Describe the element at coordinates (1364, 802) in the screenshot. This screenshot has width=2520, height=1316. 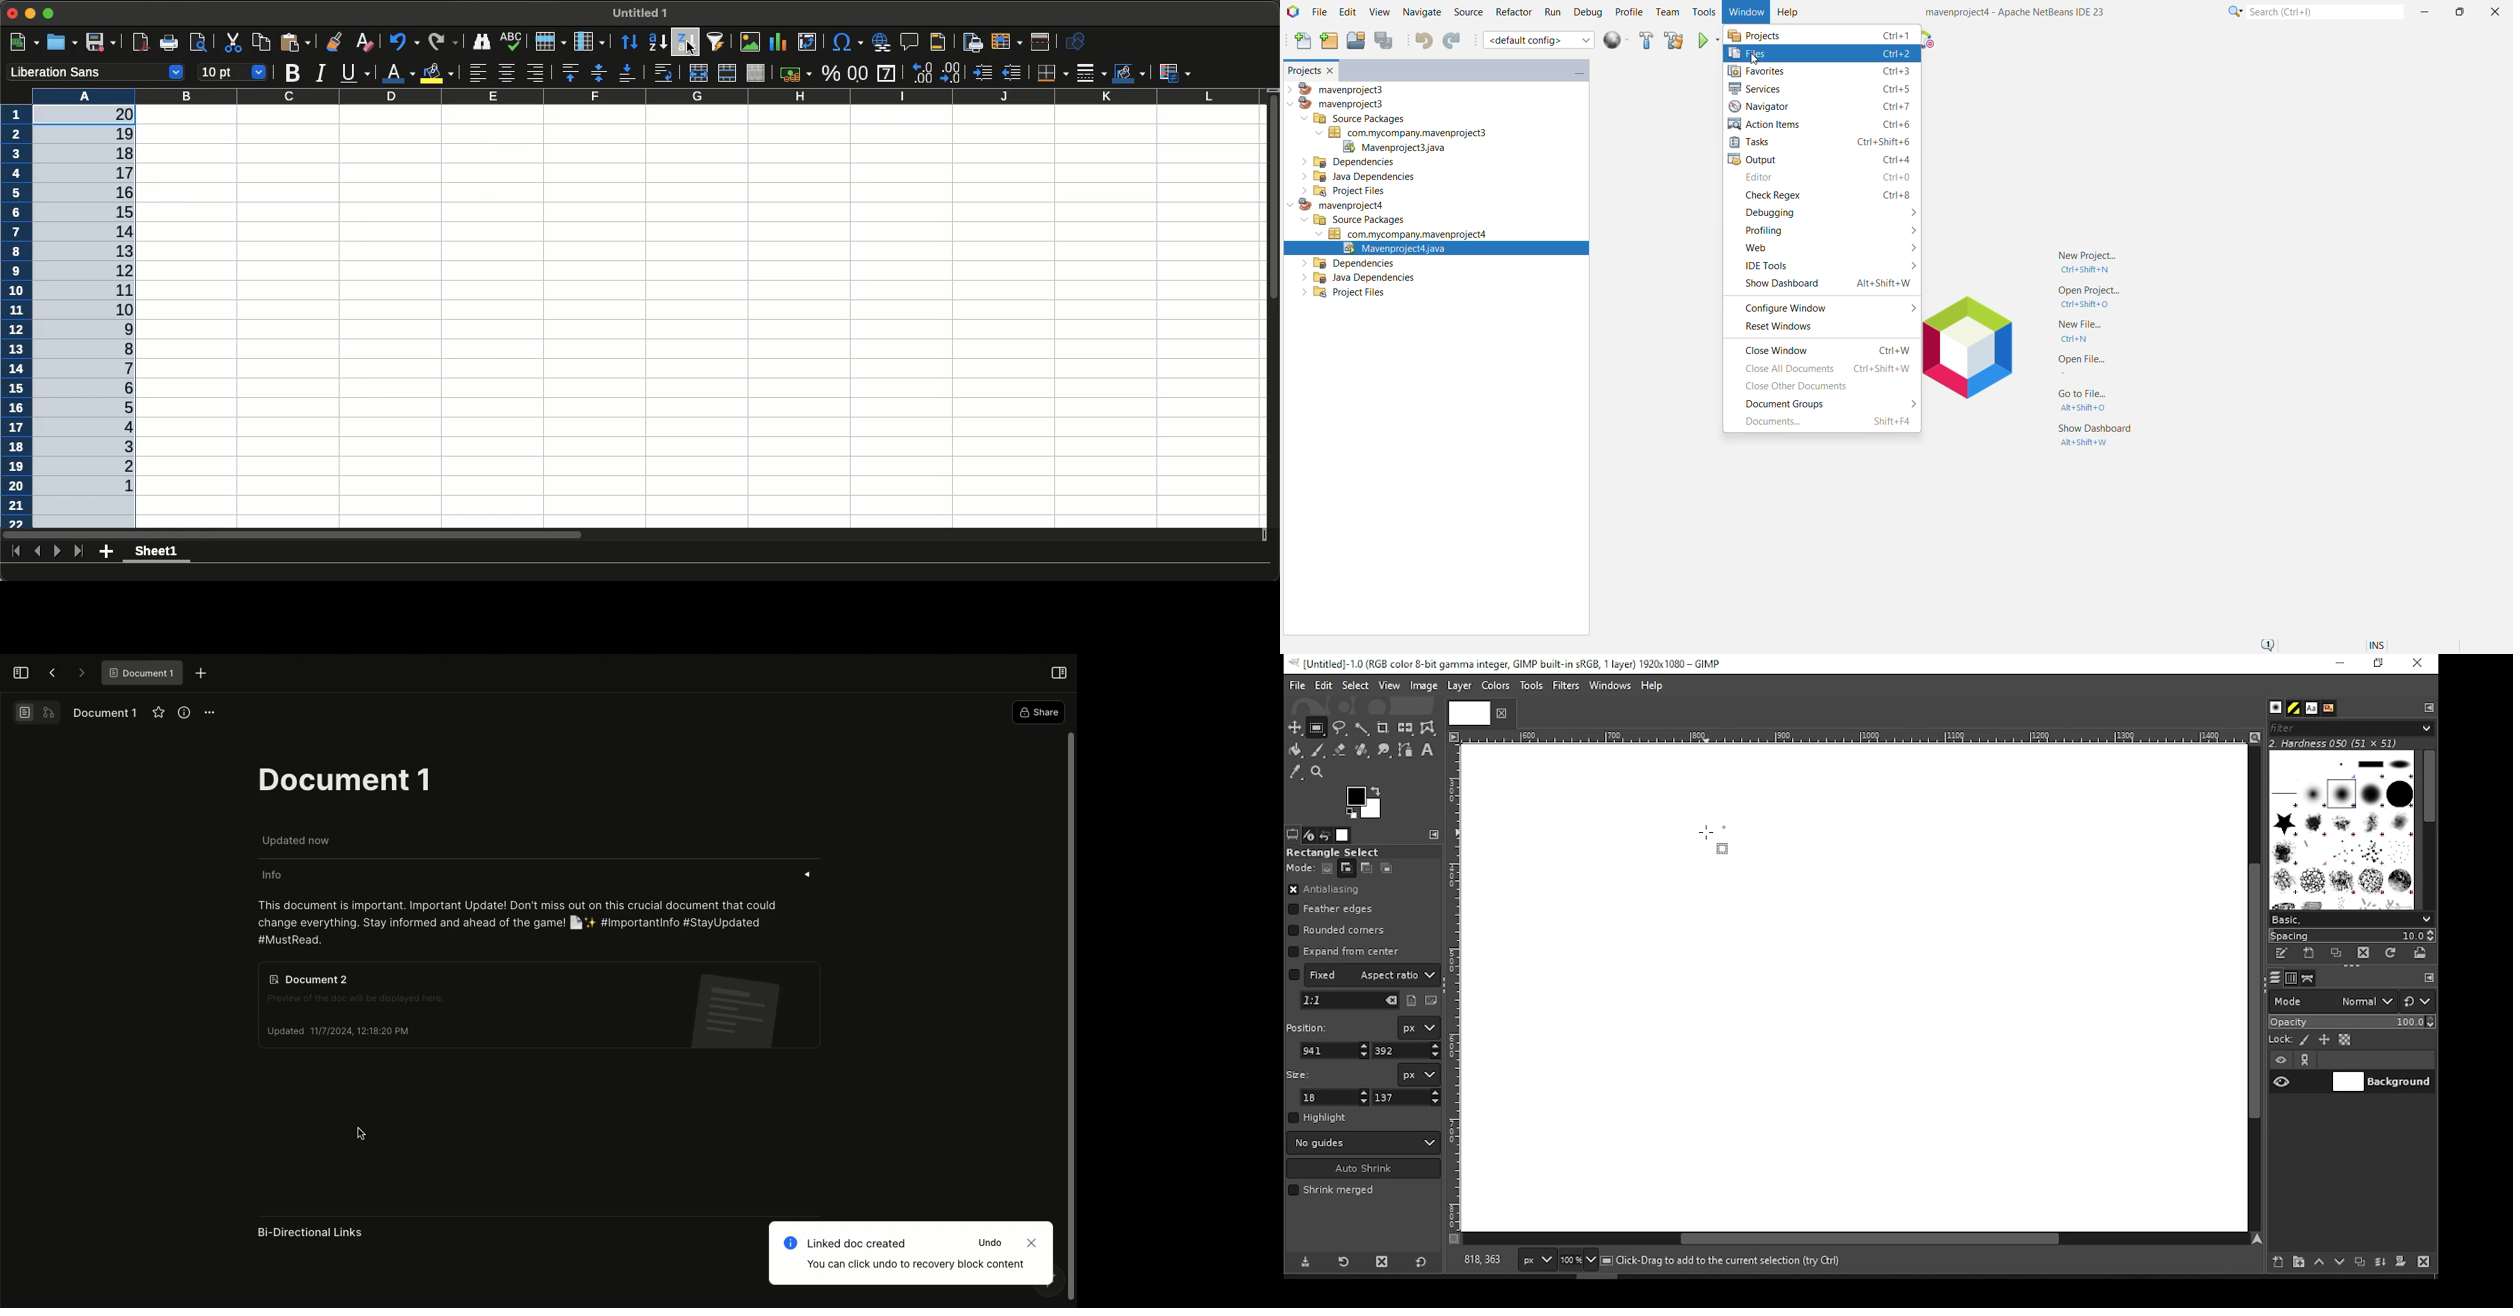
I see `colors` at that location.